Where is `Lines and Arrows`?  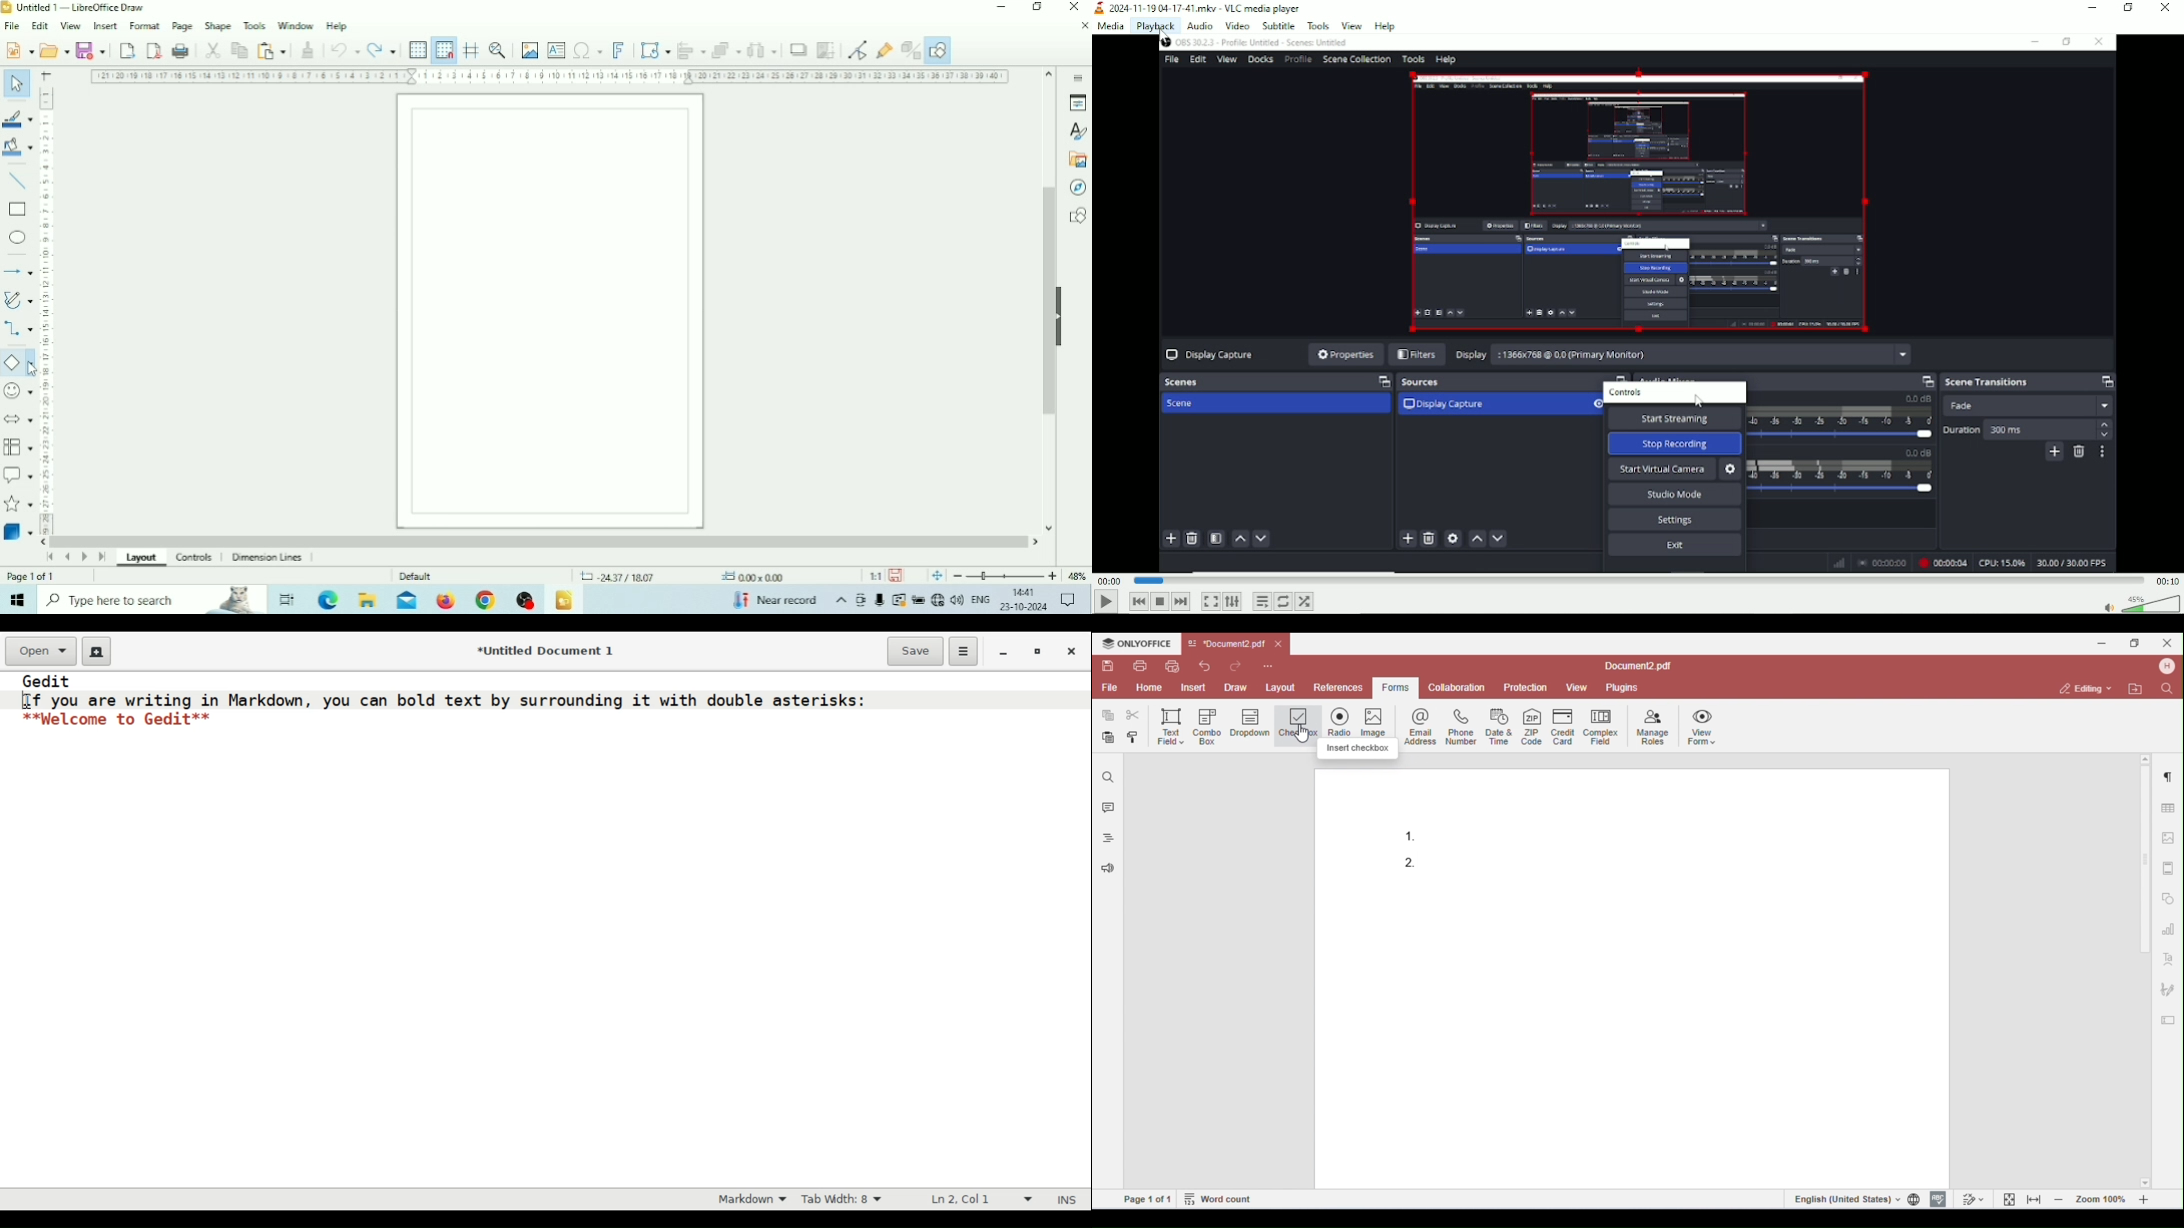 Lines and Arrows is located at coordinates (17, 271).